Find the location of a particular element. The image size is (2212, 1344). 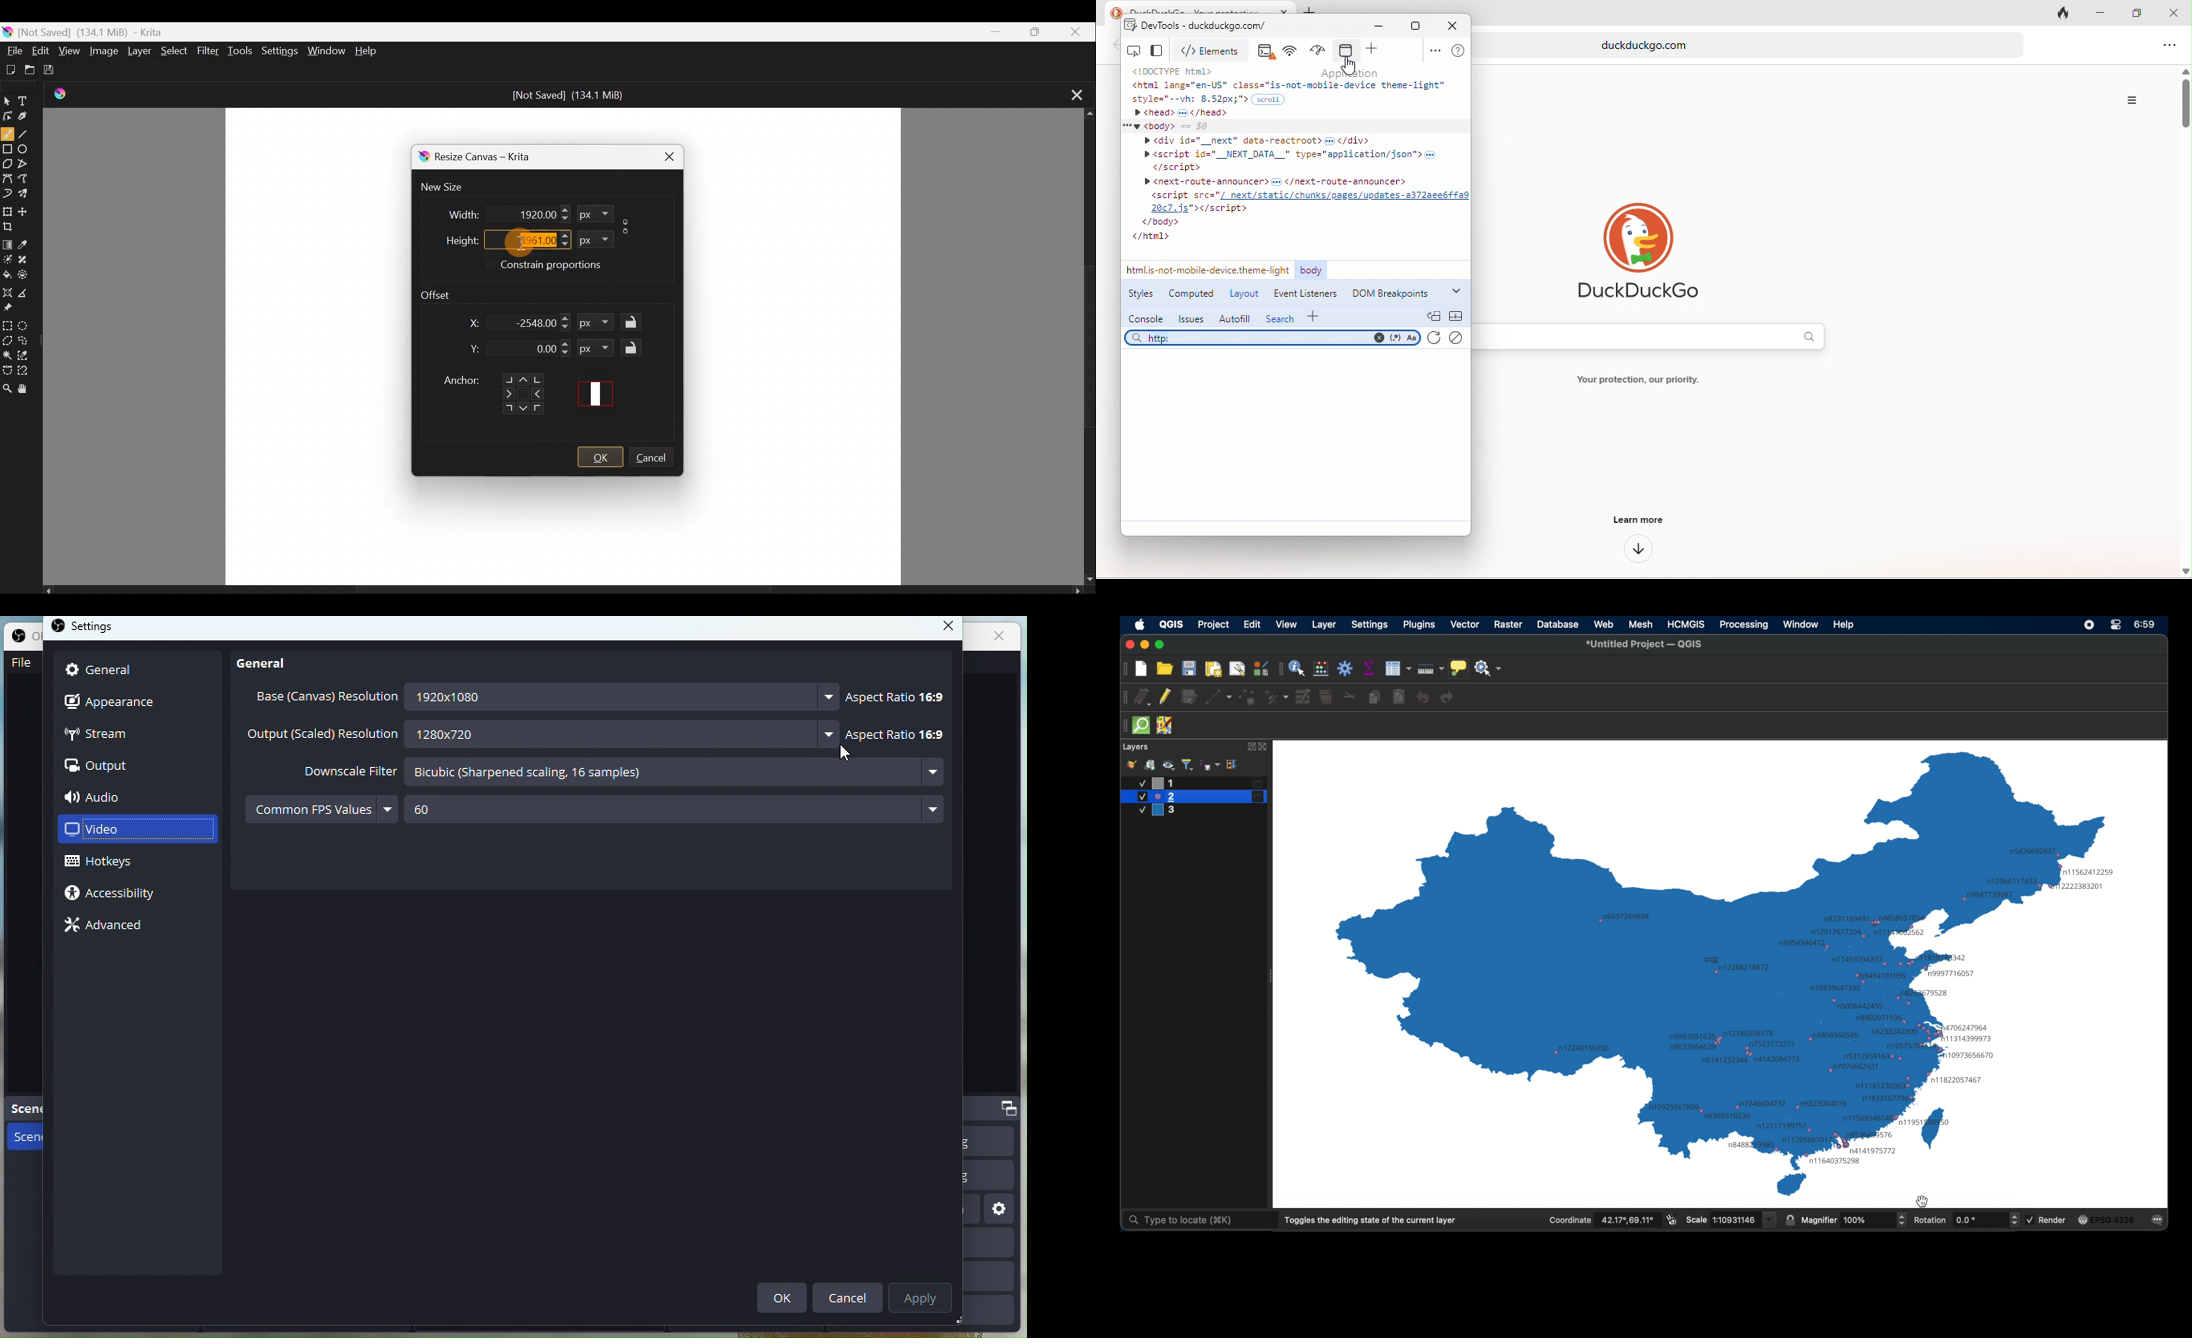

save is located at coordinates (1189, 668).